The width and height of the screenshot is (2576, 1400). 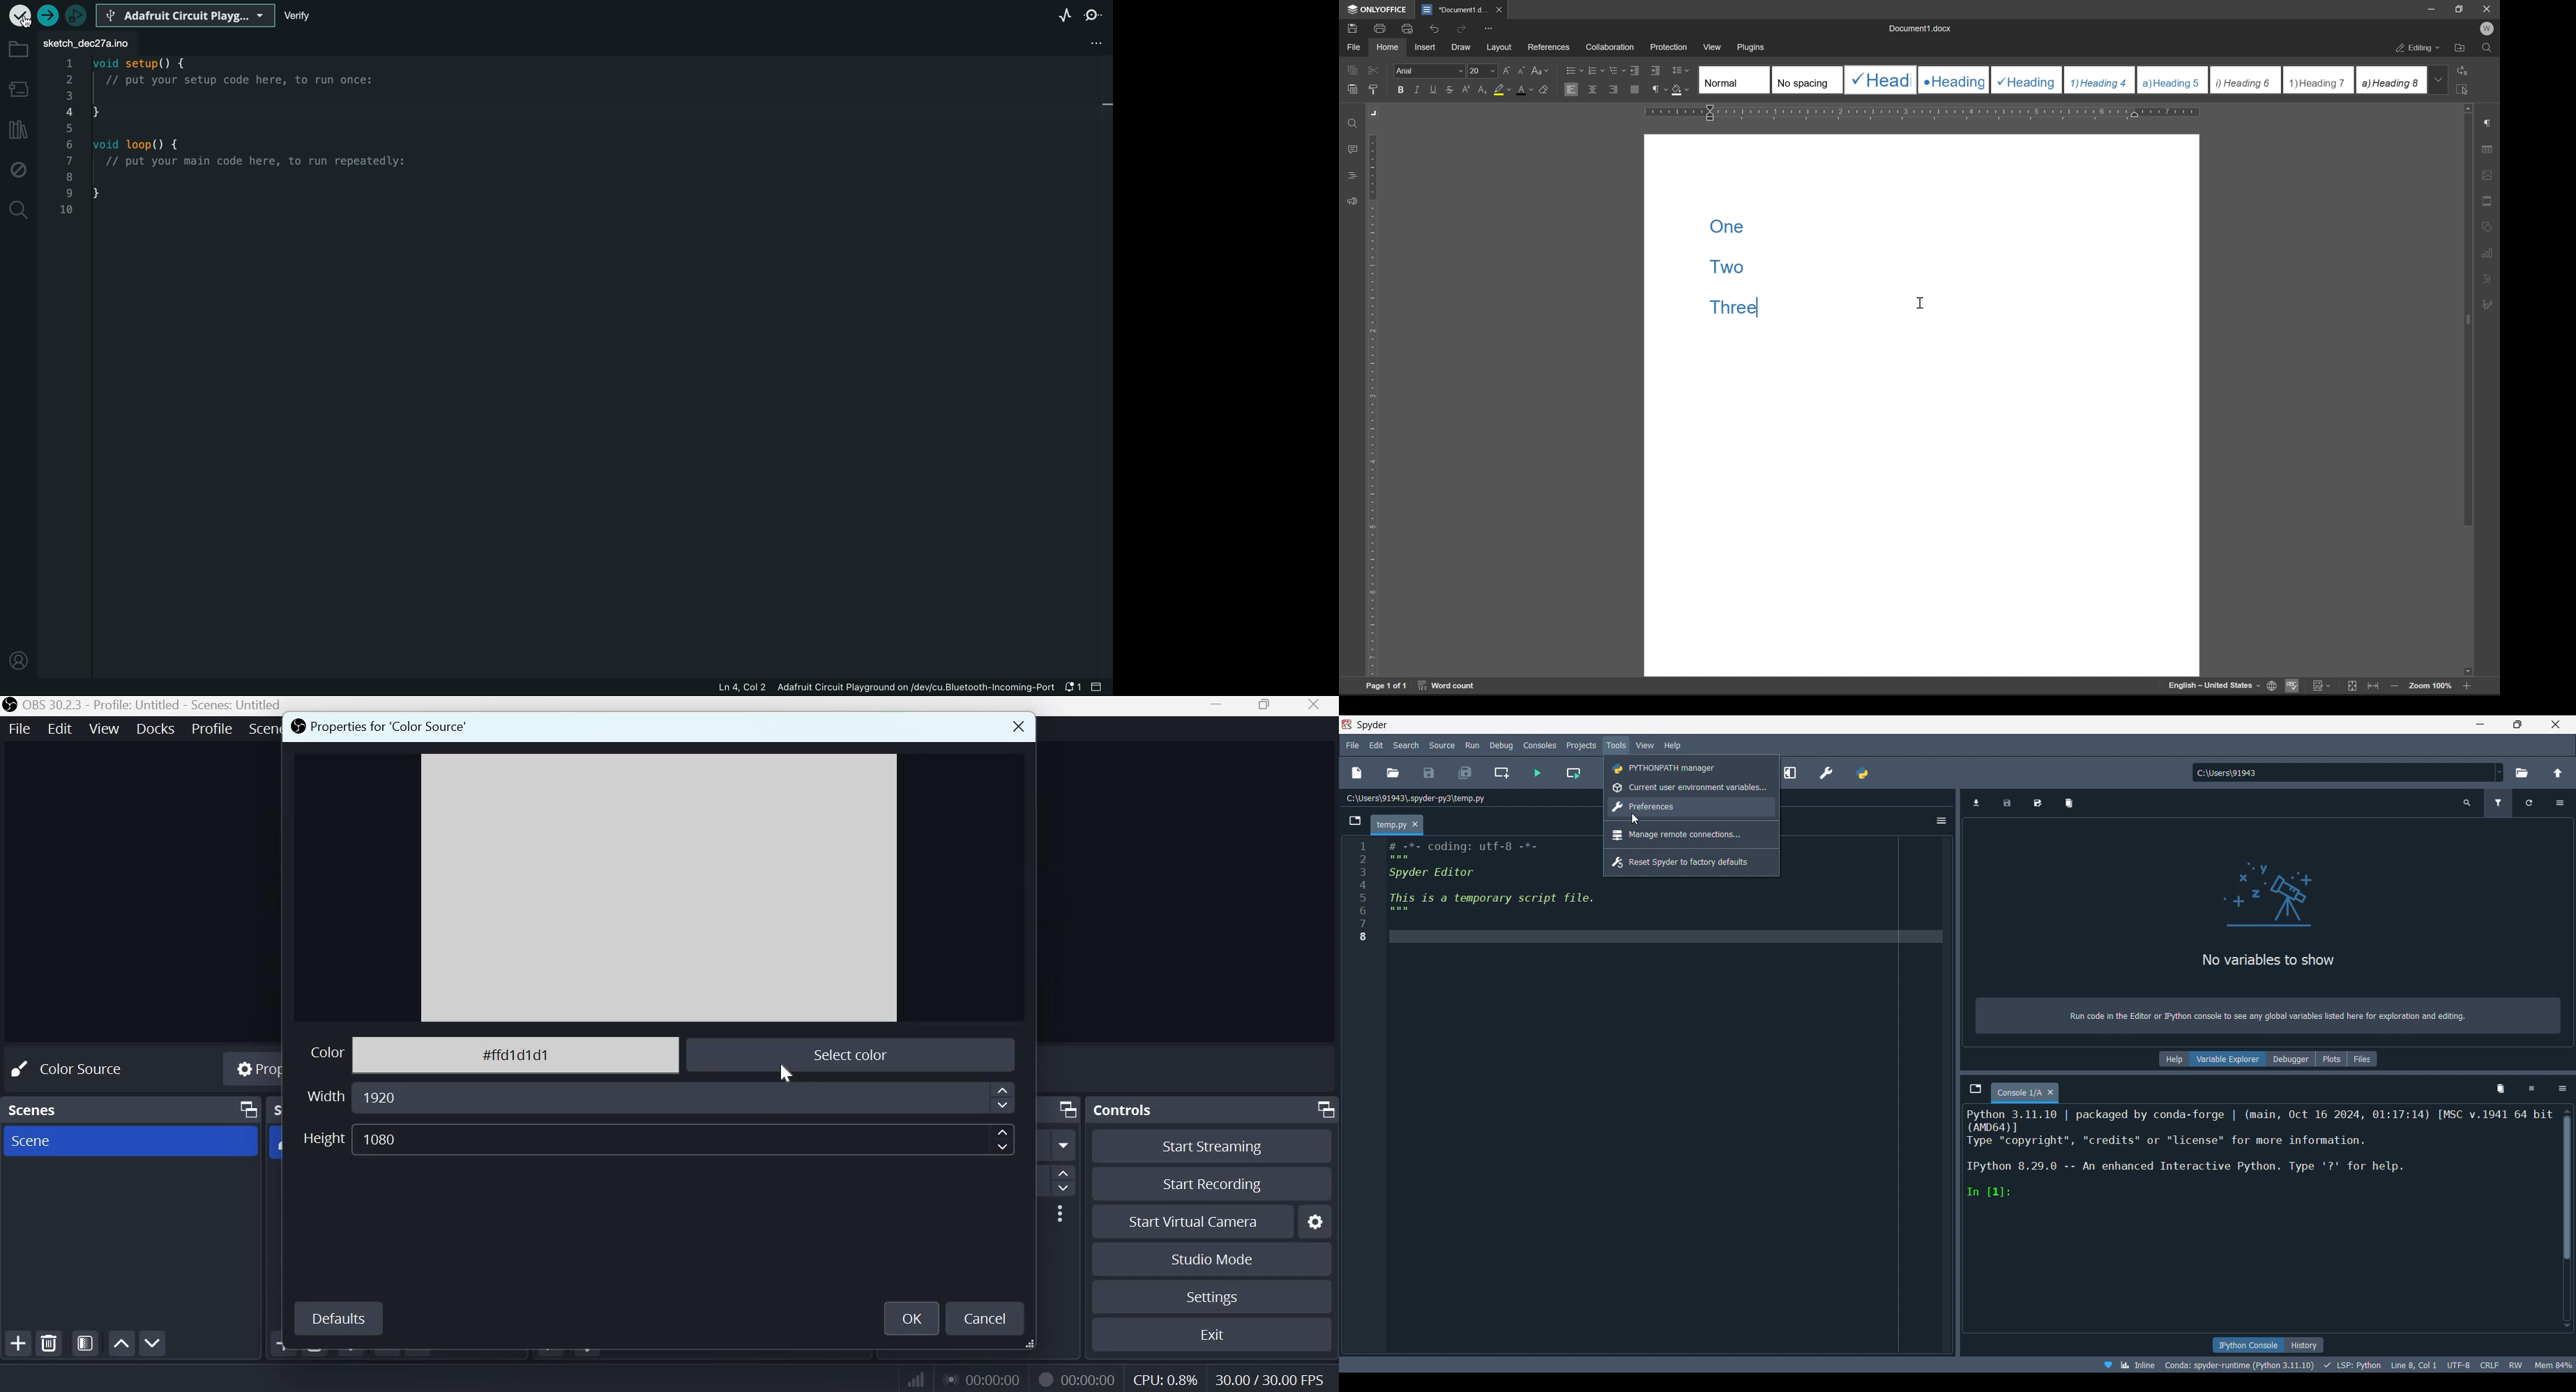 What do you see at coordinates (2238, 1364) in the screenshot?
I see `Conda: spyder-runtime (python 3:11.10)` at bounding box center [2238, 1364].